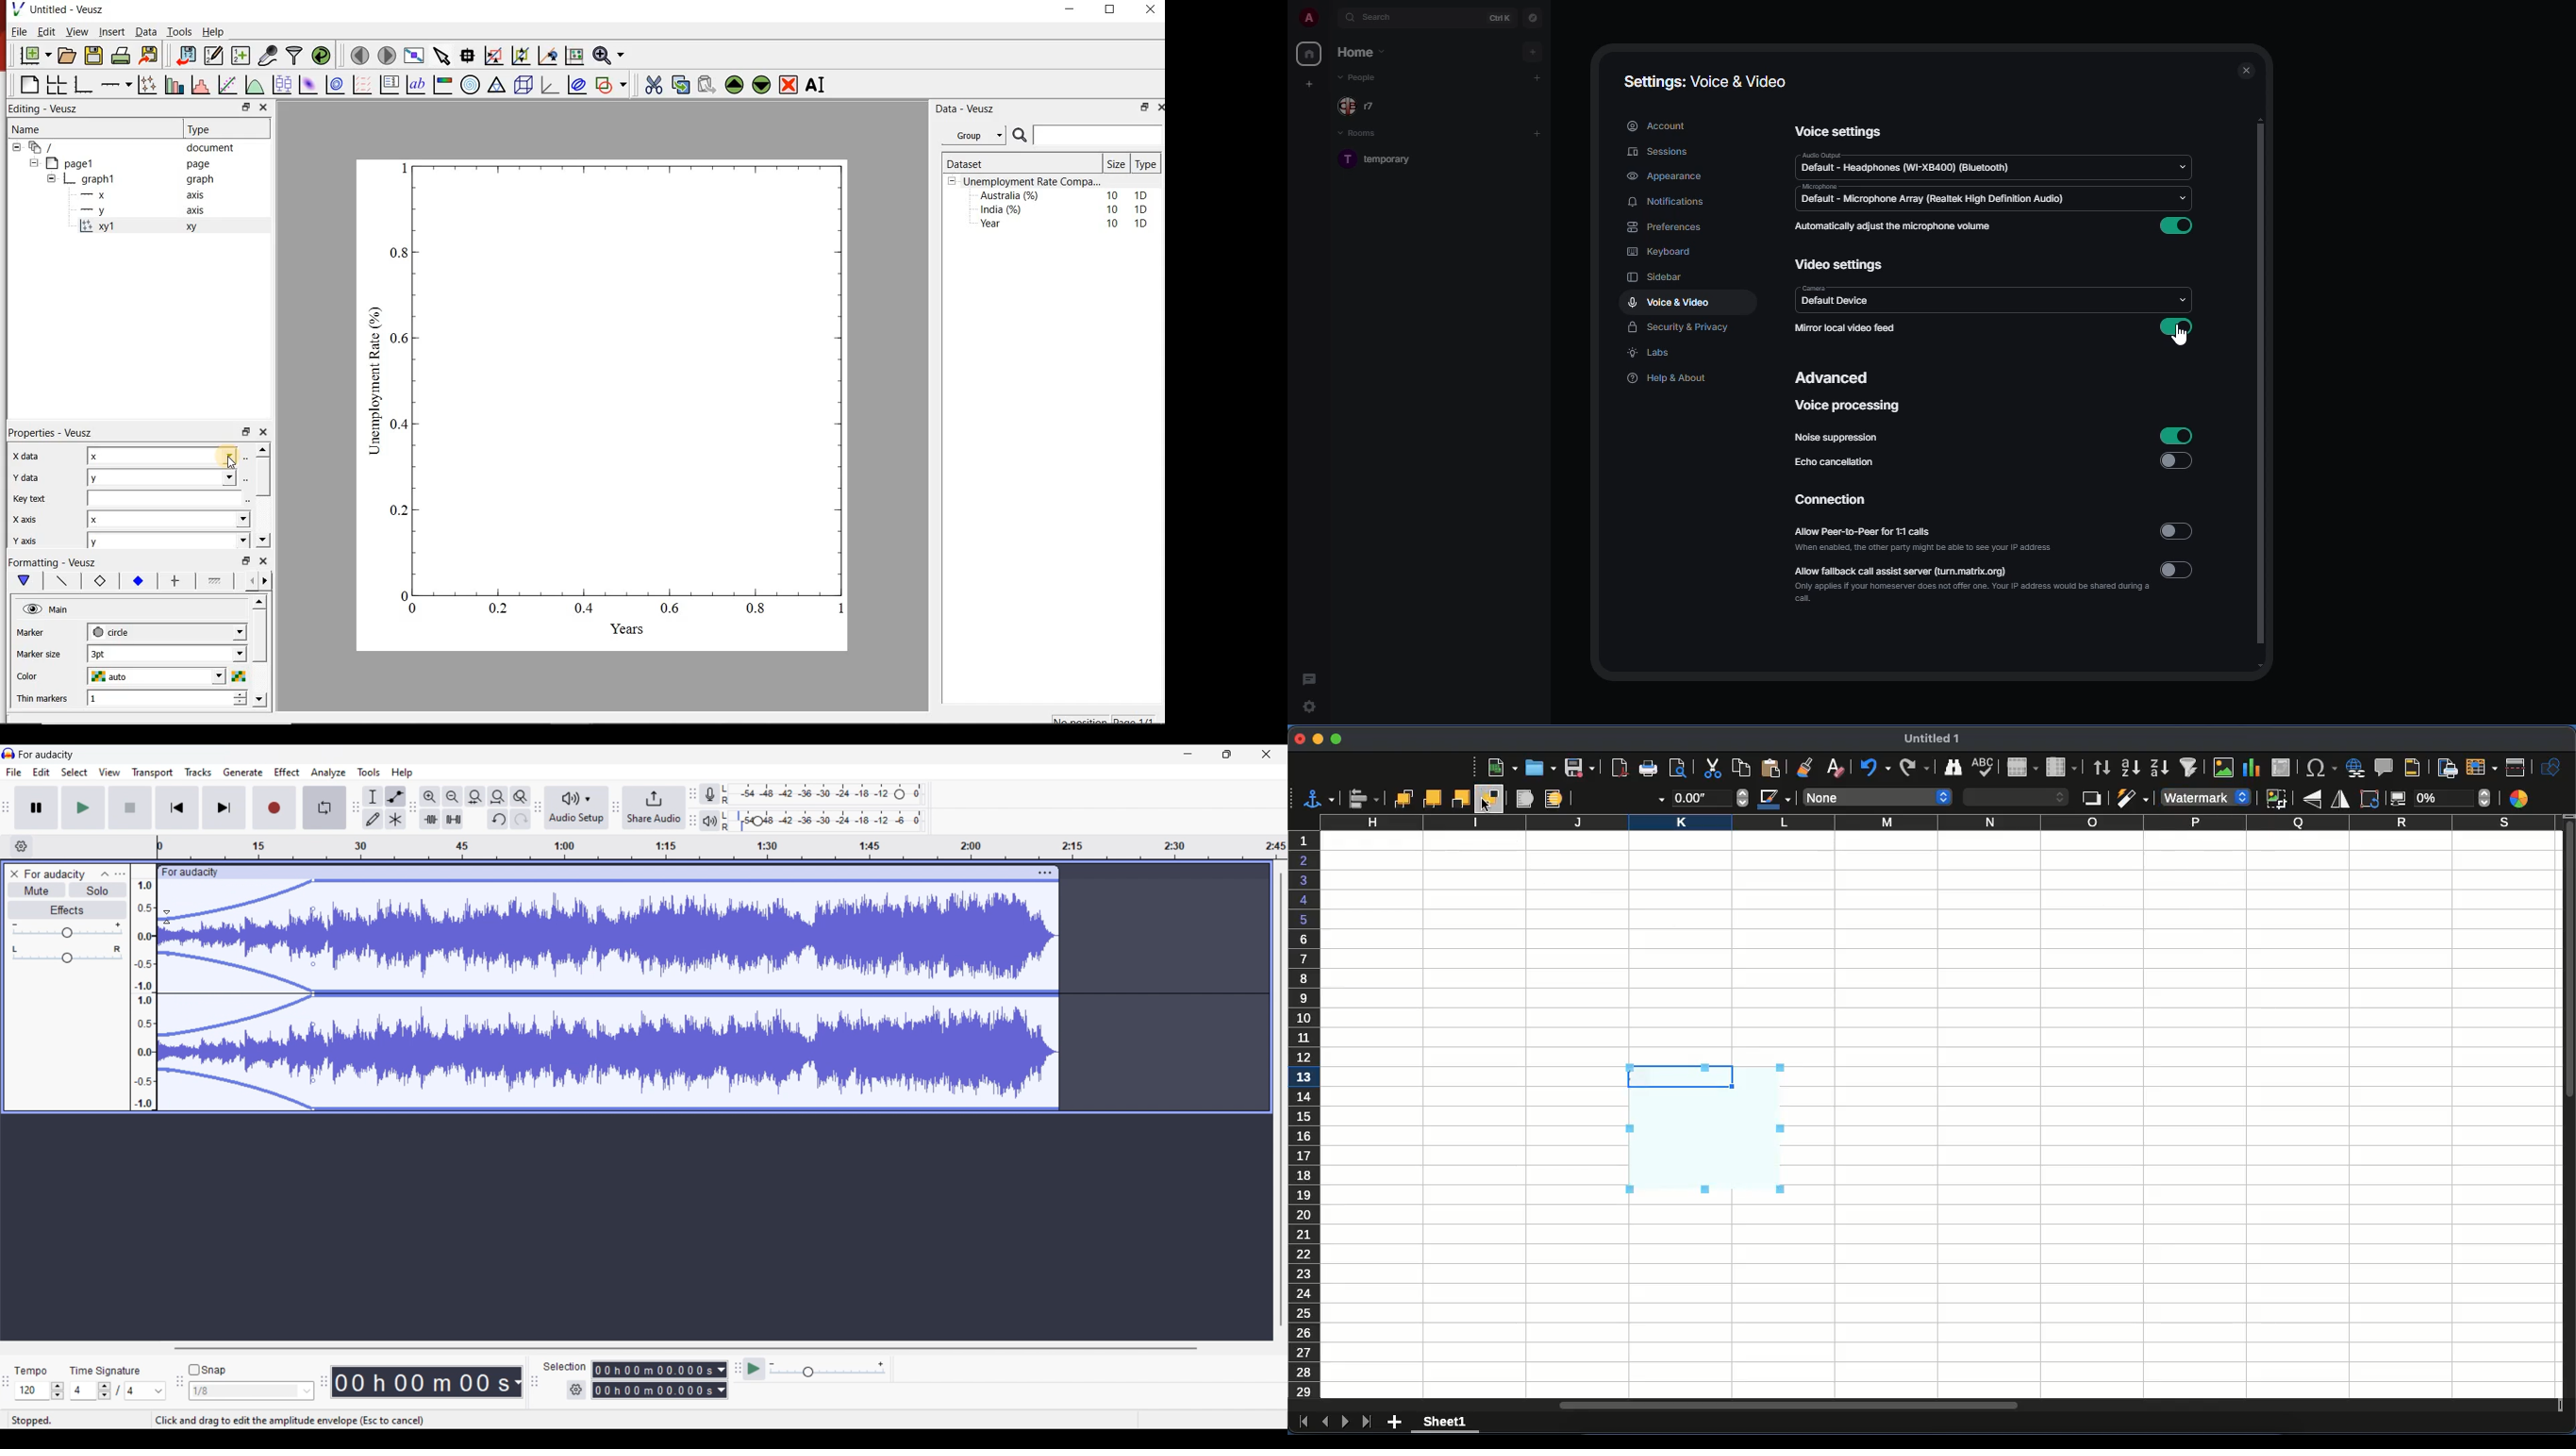  What do you see at coordinates (1434, 798) in the screenshot?
I see `forward one` at bounding box center [1434, 798].